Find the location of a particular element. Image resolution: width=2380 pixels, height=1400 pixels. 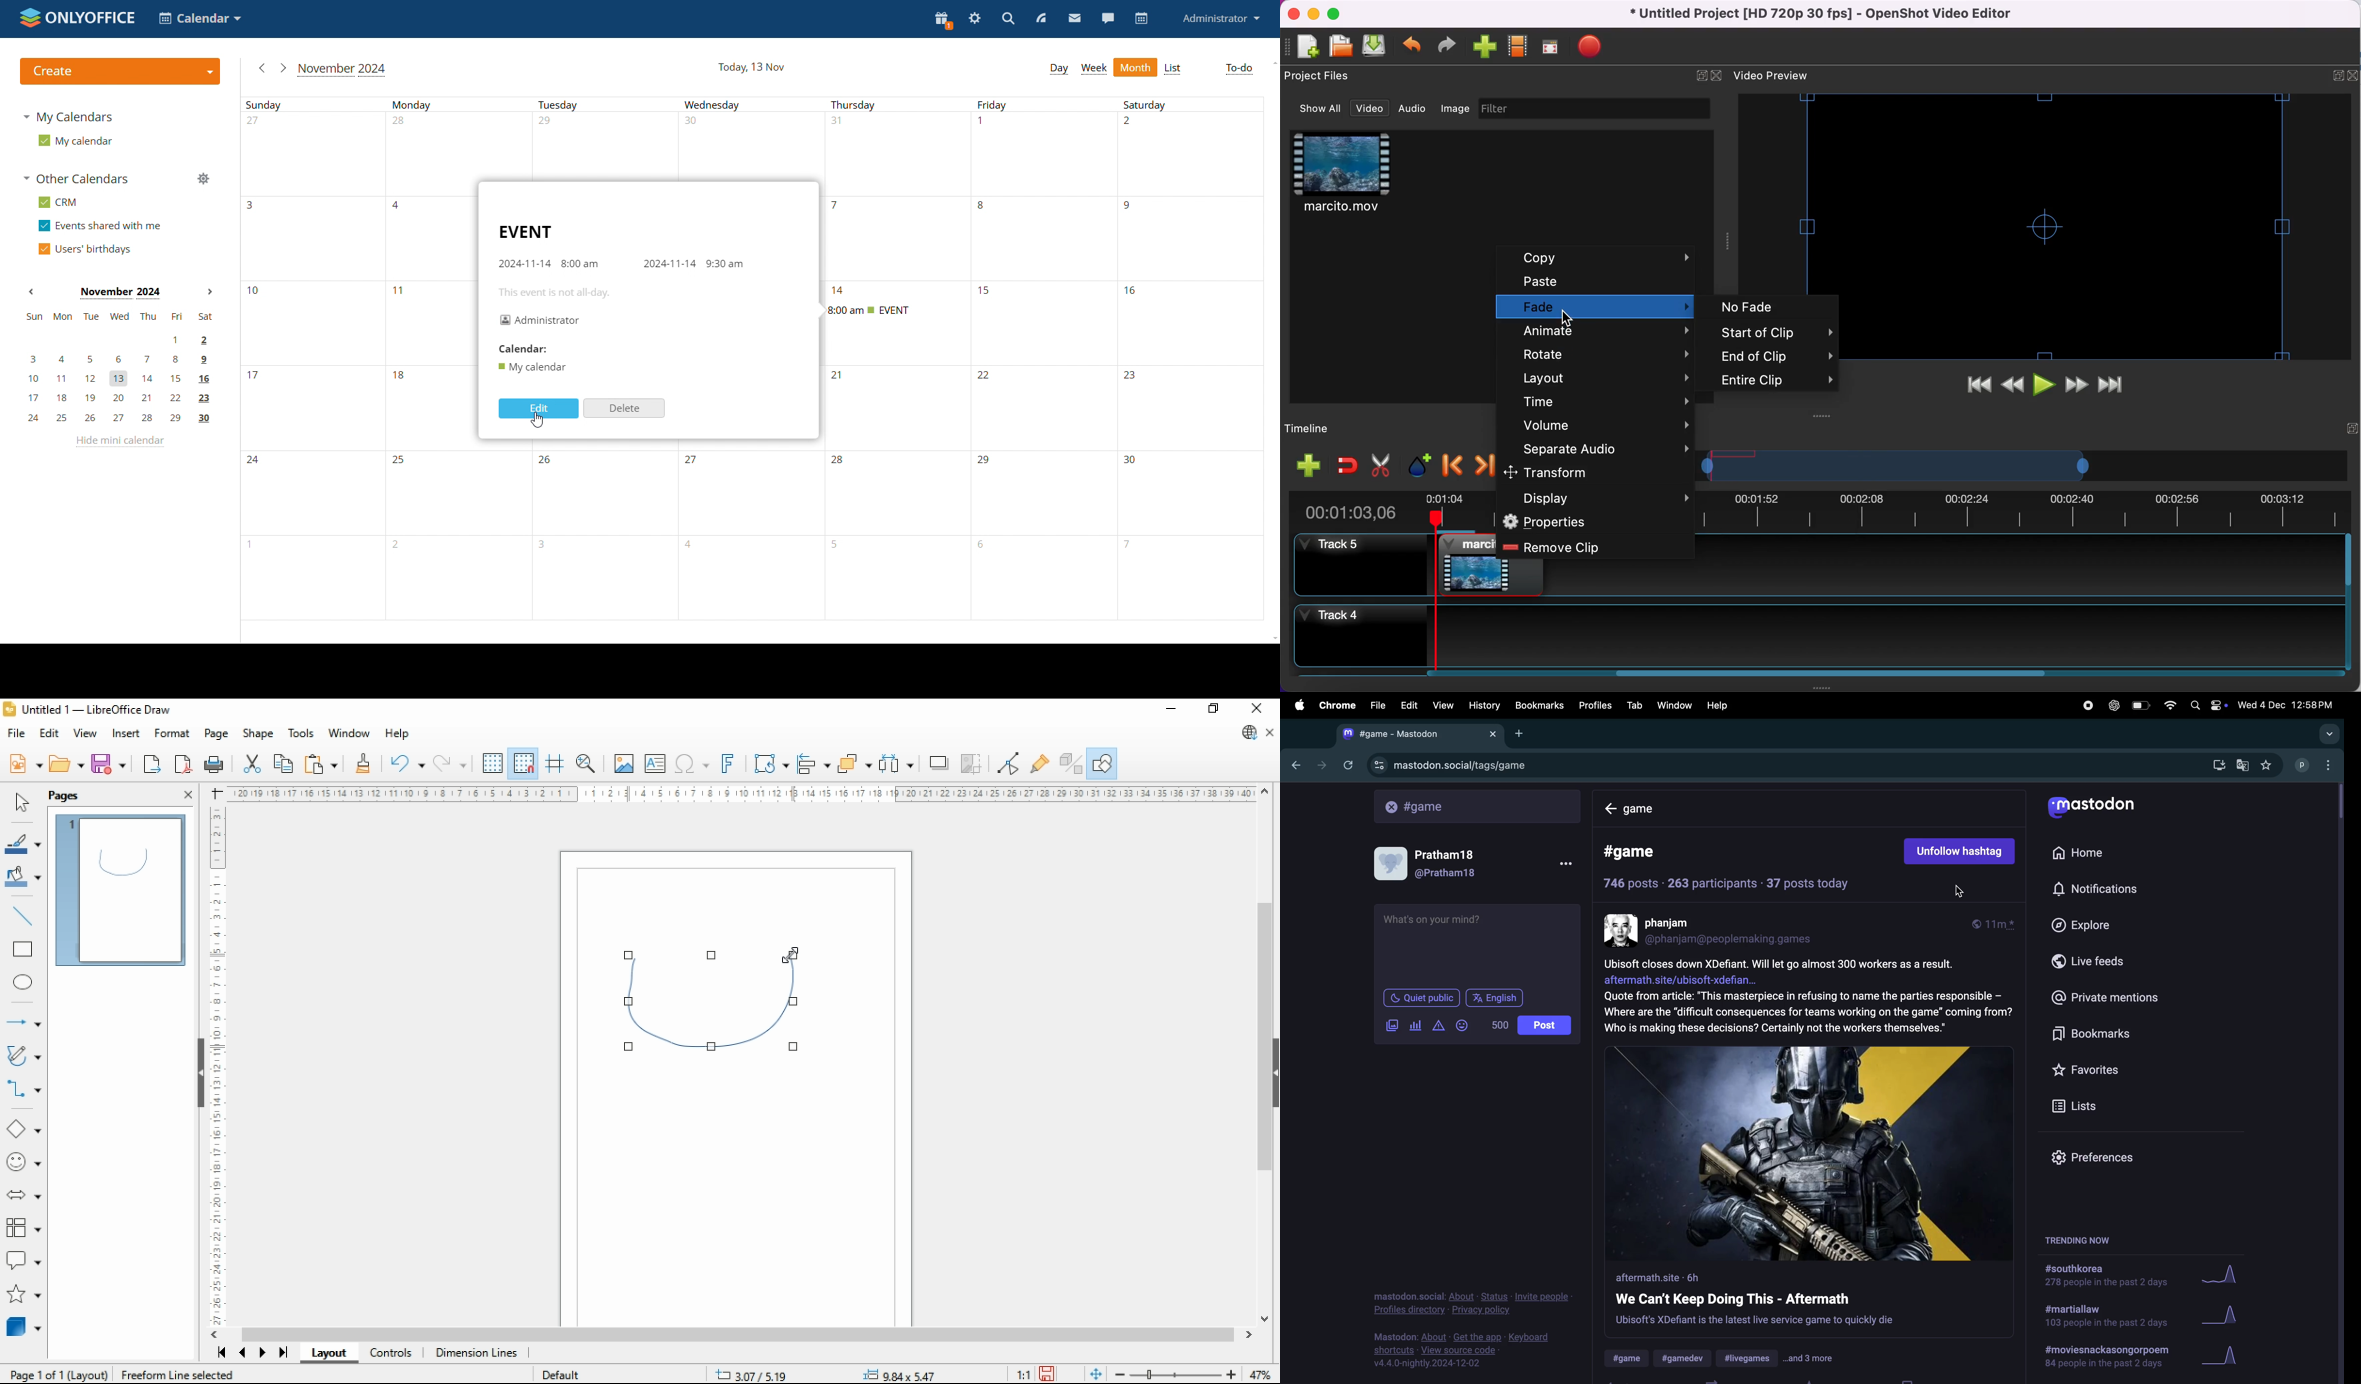

meeting calendar is located at coordinates (531, 367).